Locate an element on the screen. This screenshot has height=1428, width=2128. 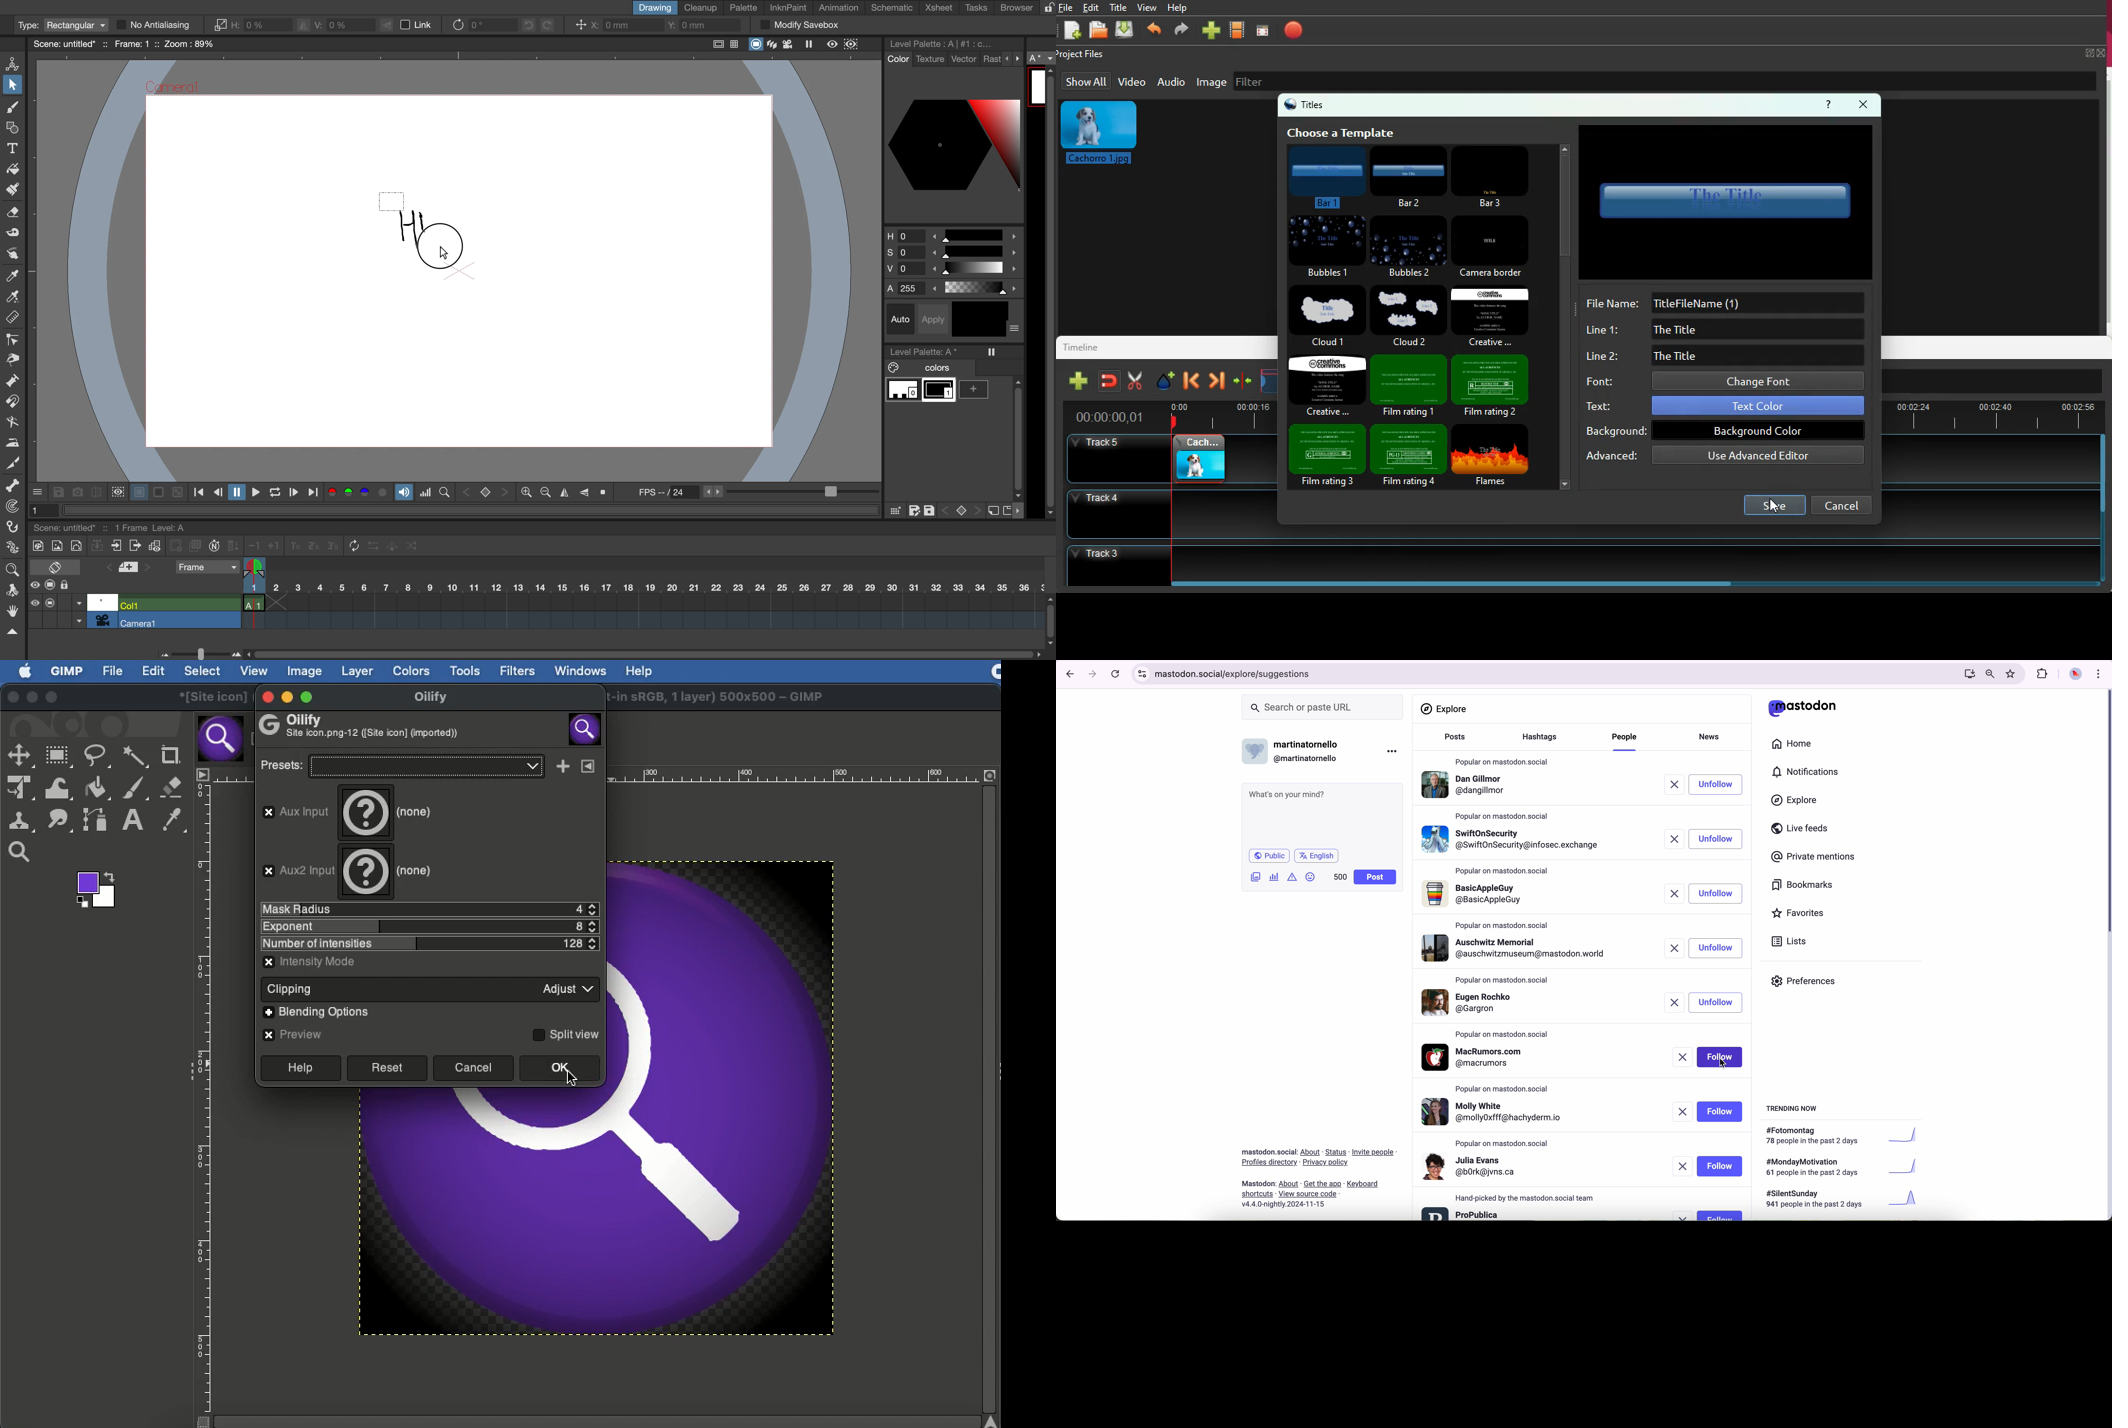
level palette a is located at coordinates (927, 350).